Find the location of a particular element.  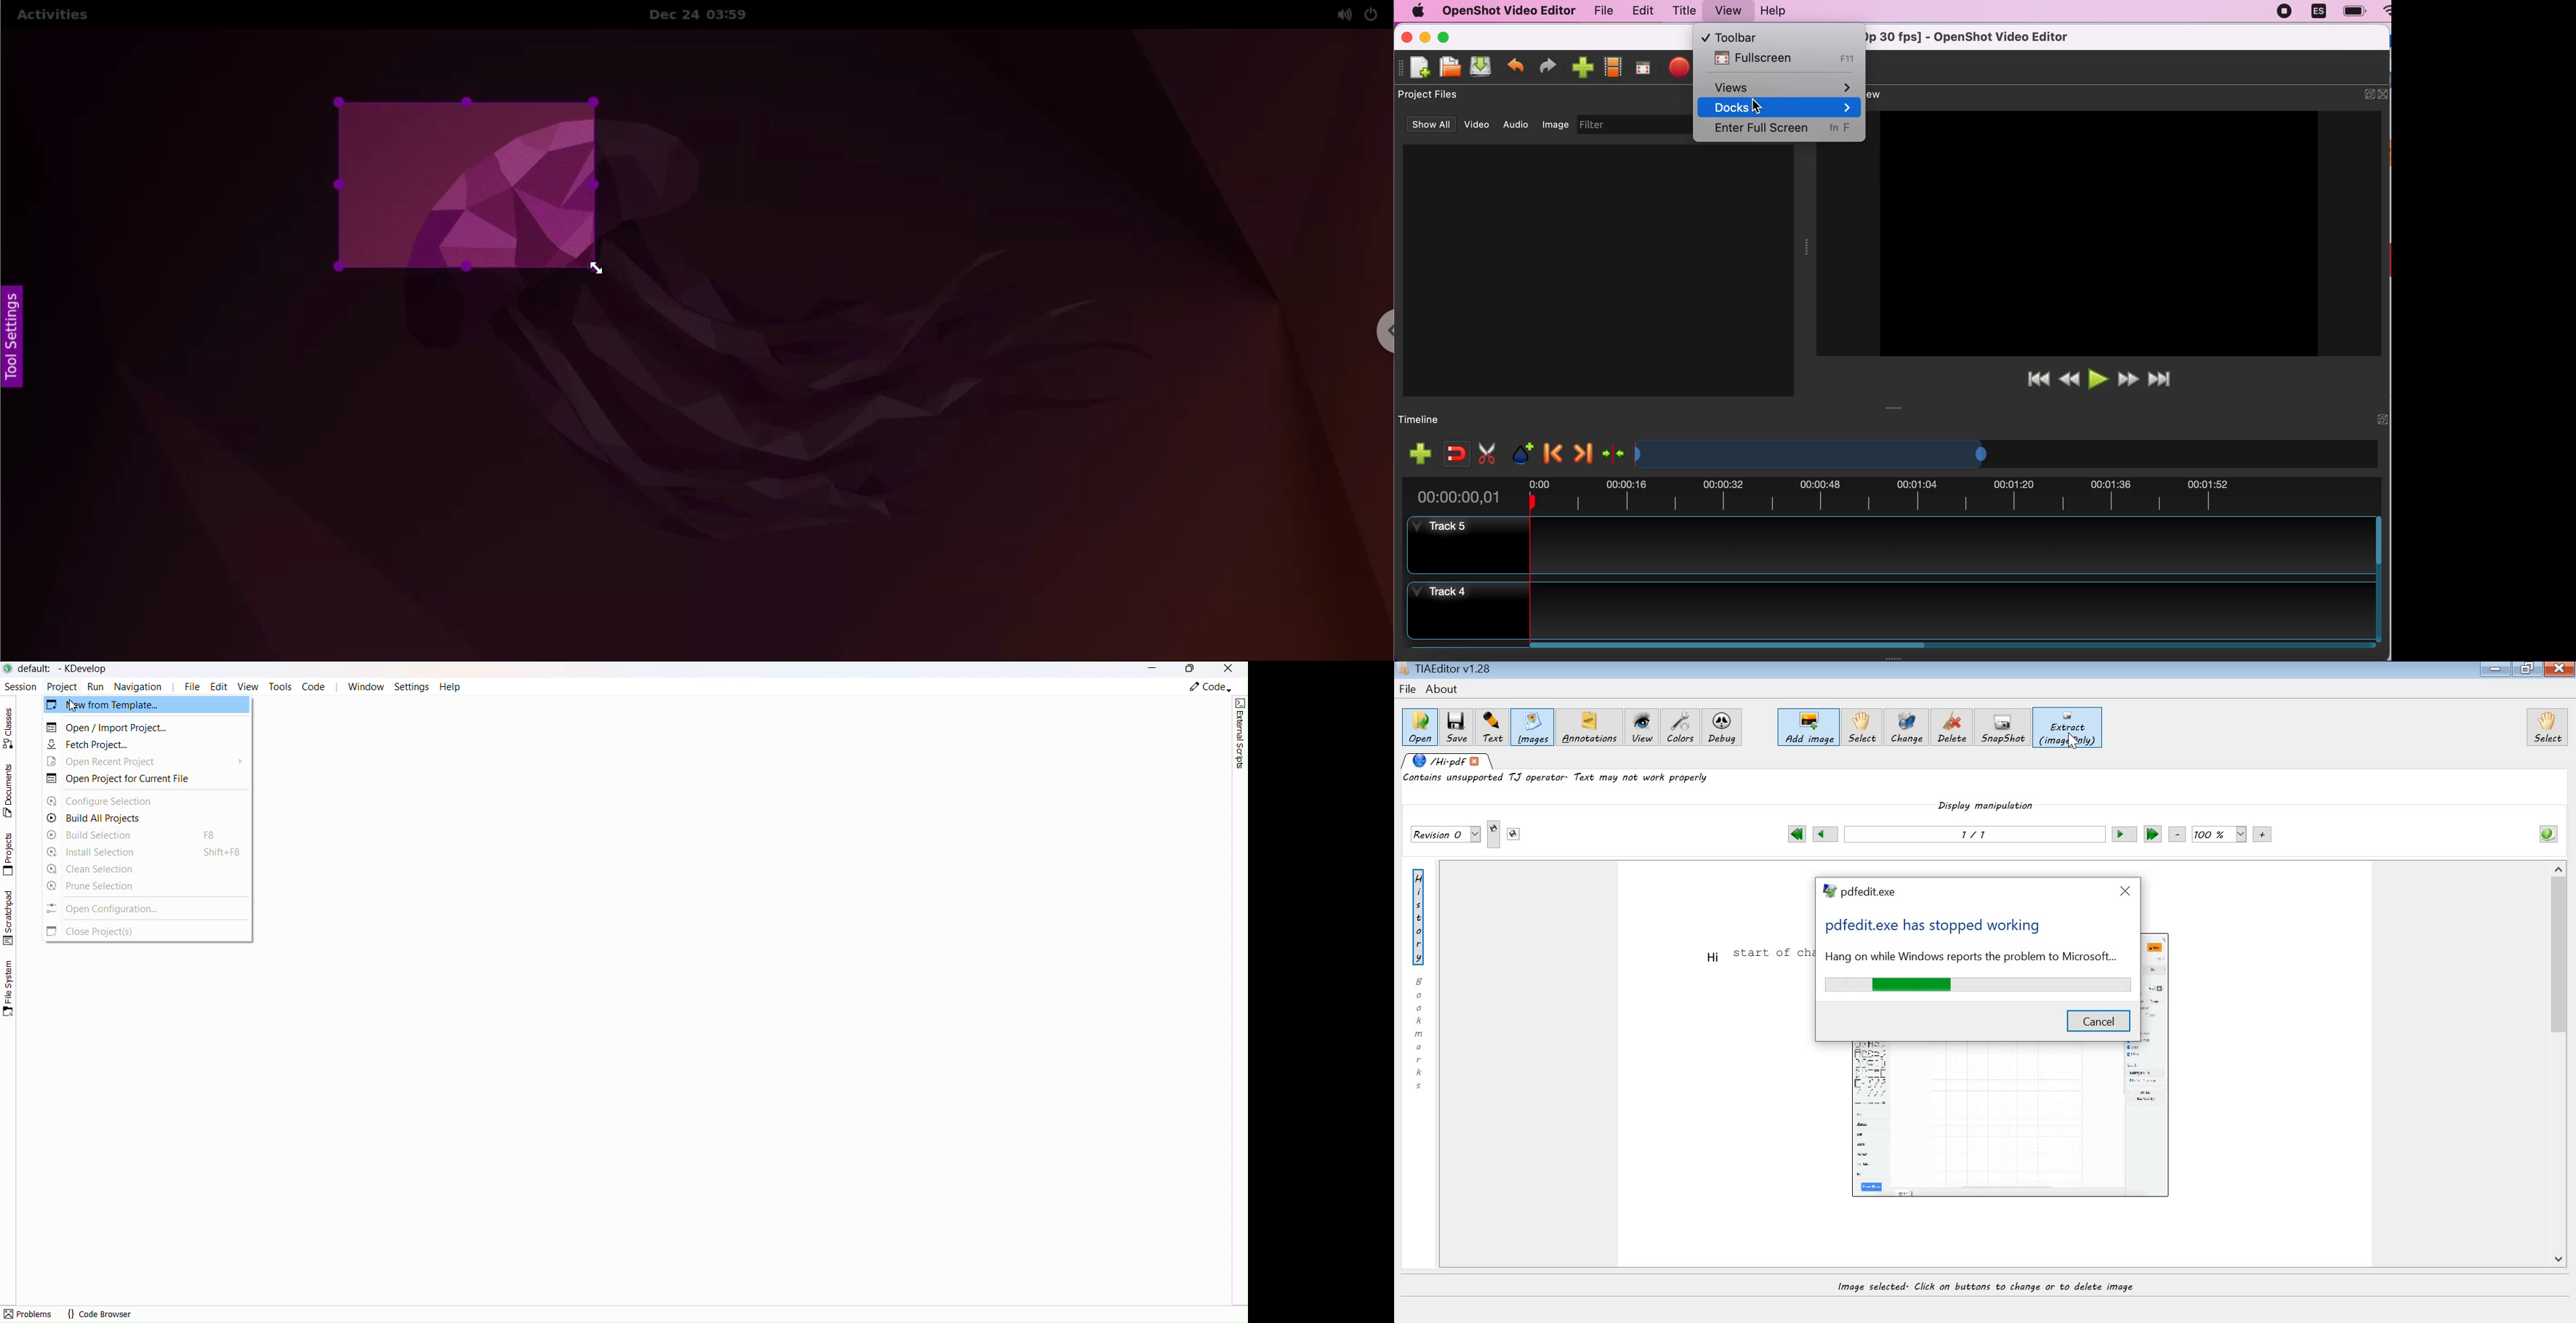

Project is located at coordinates (61, 686).